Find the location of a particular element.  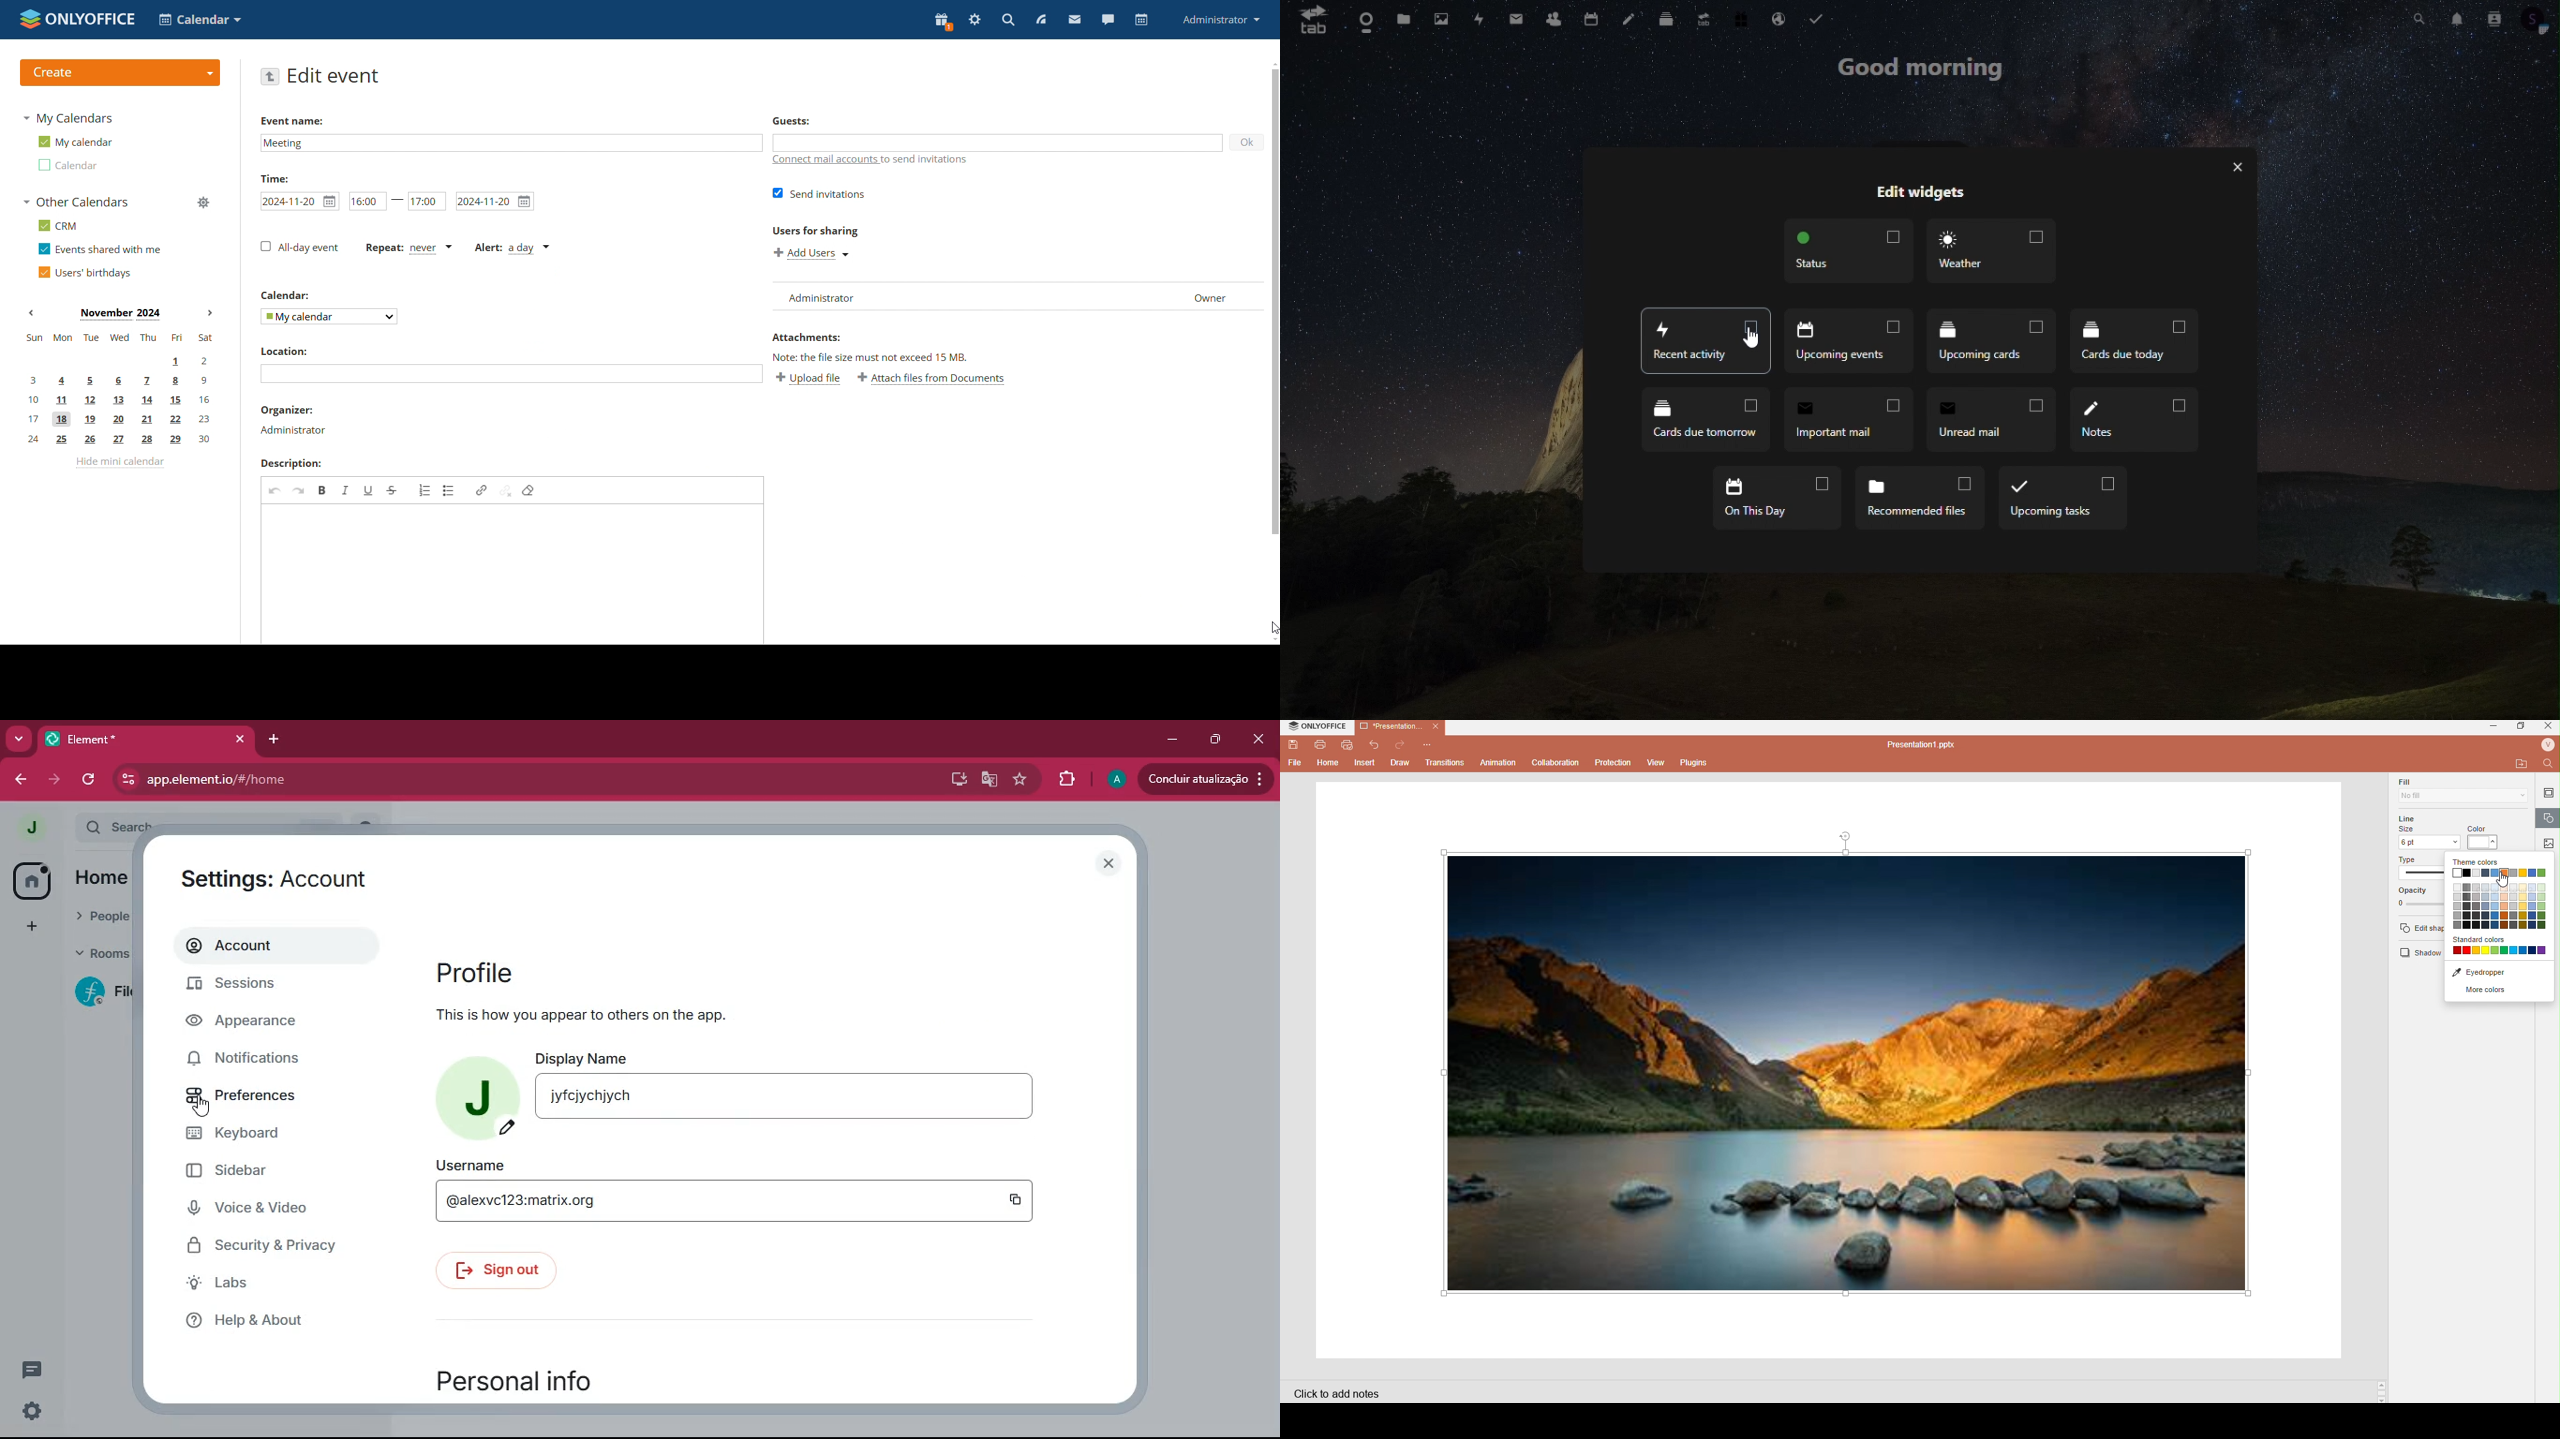

files is located at coordinates (1408, 22).